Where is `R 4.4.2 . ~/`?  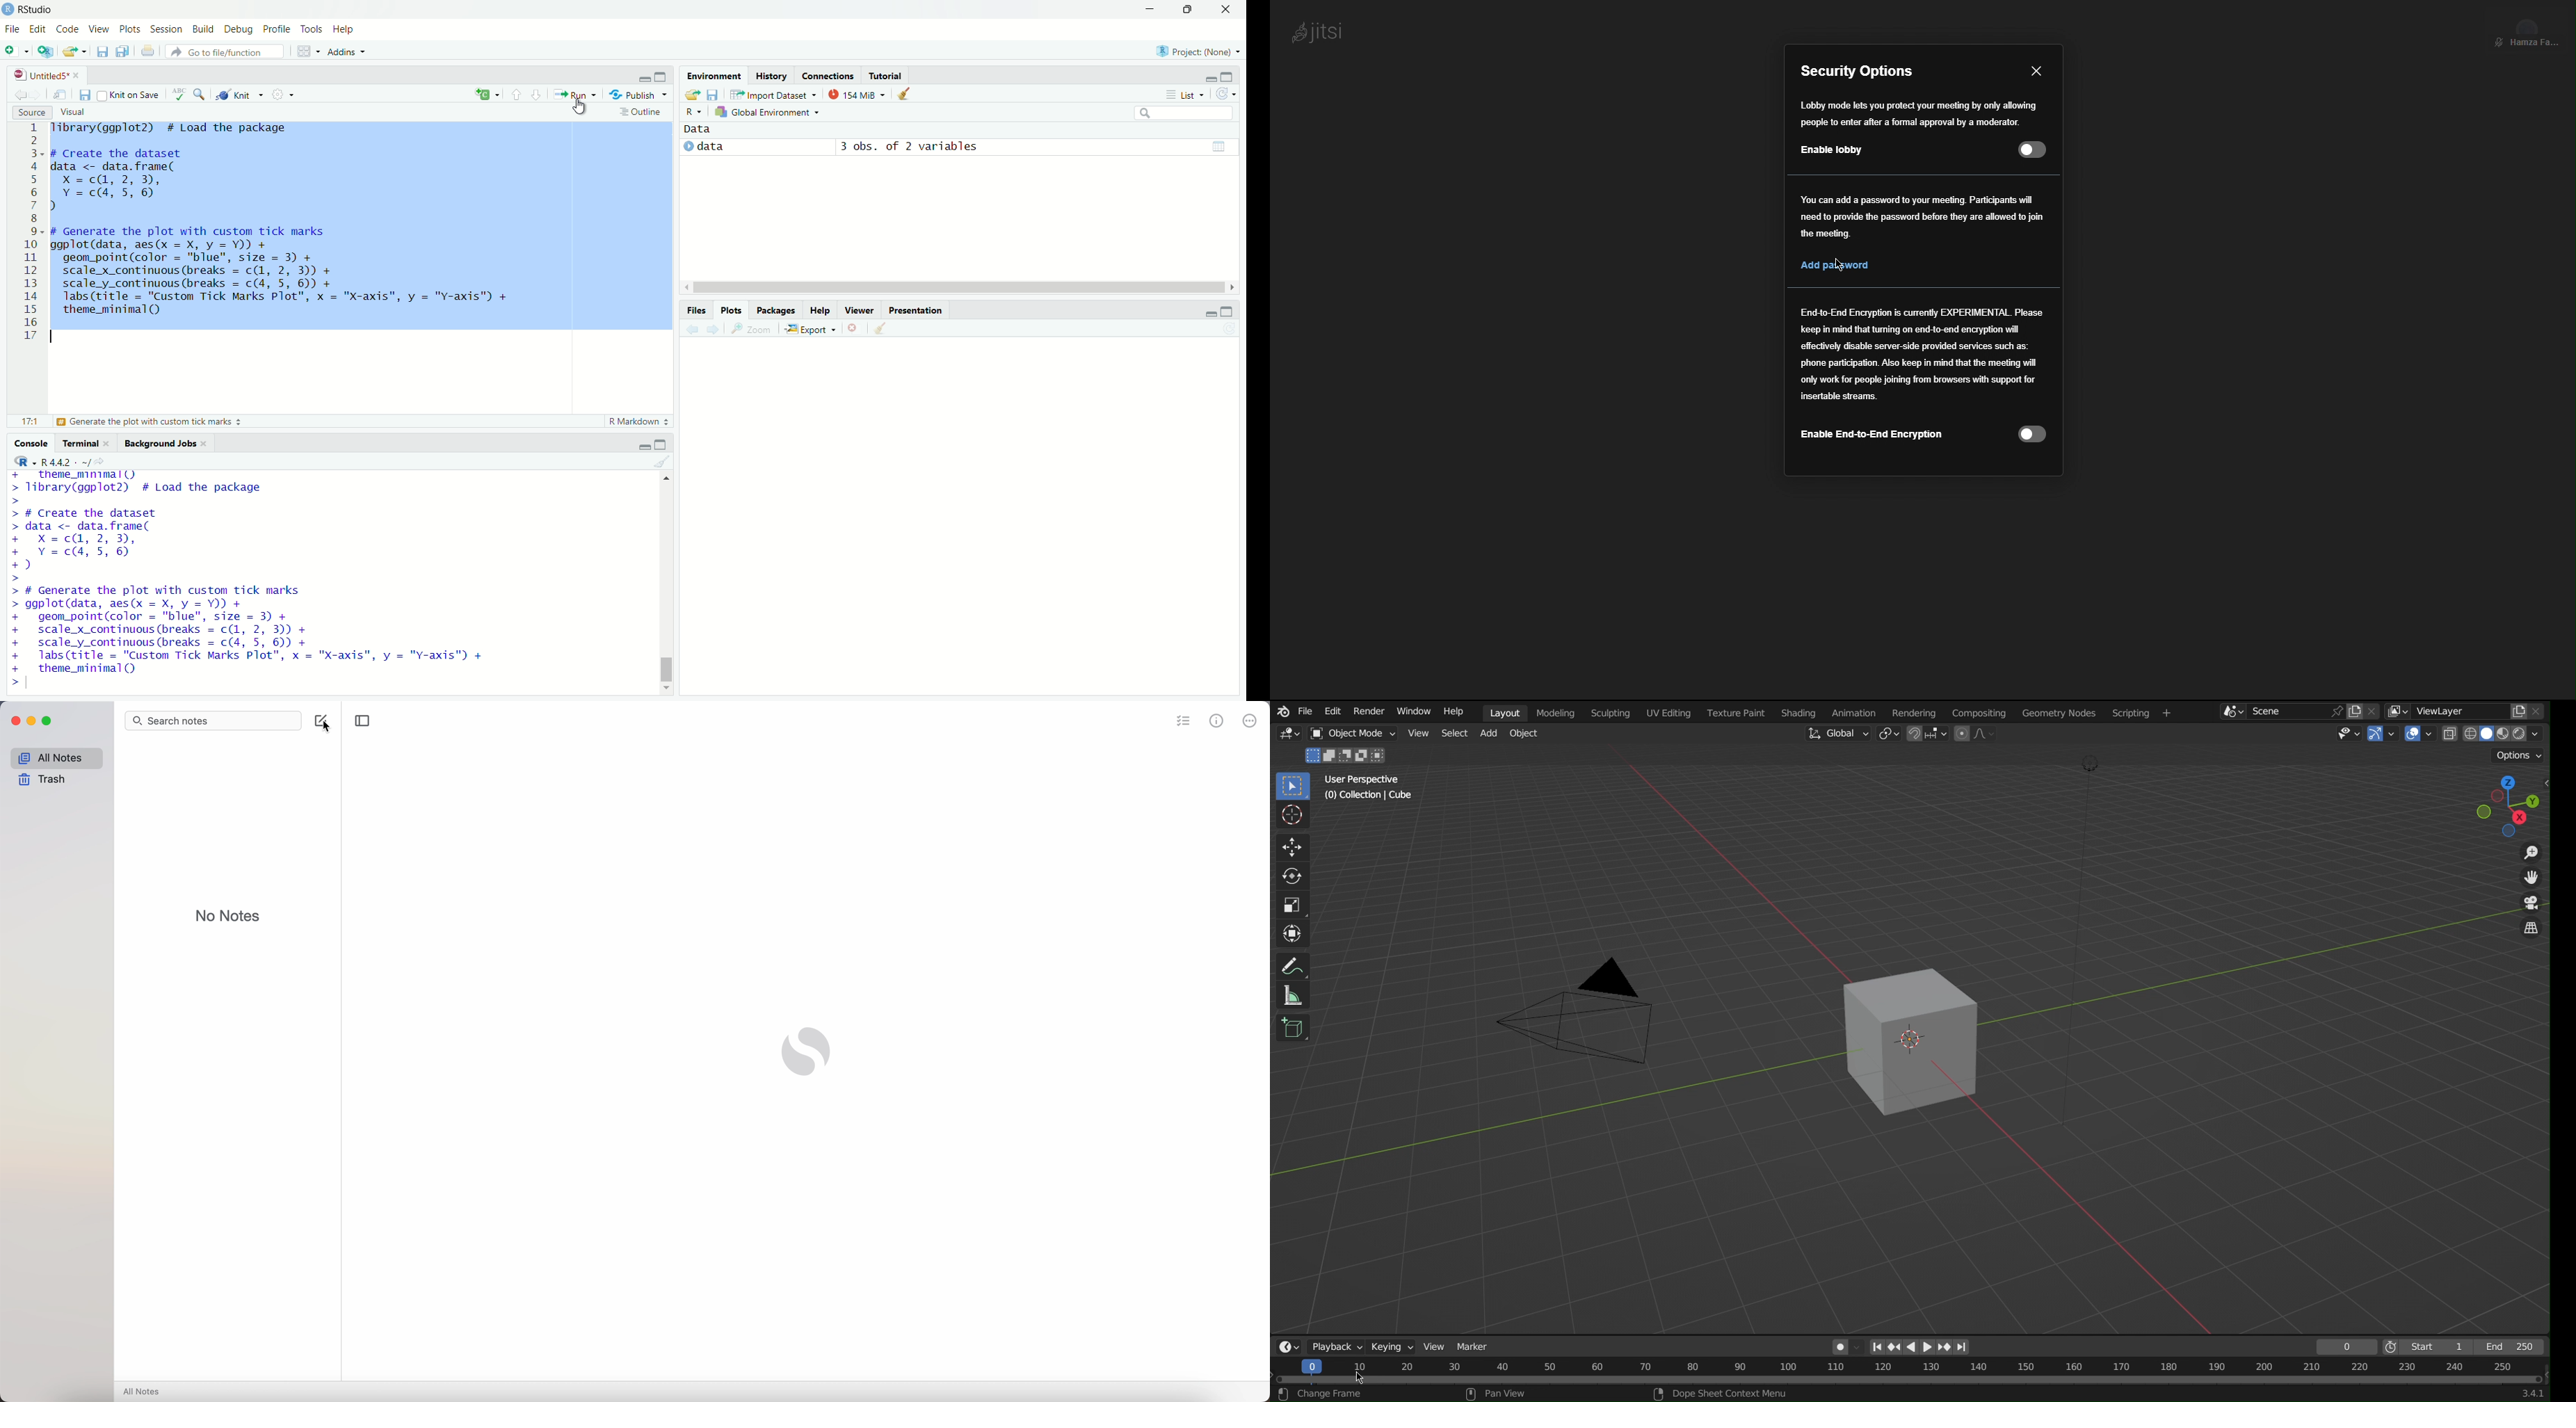
R 4.4.2 . ~/ is located at coordinates (68, 461).